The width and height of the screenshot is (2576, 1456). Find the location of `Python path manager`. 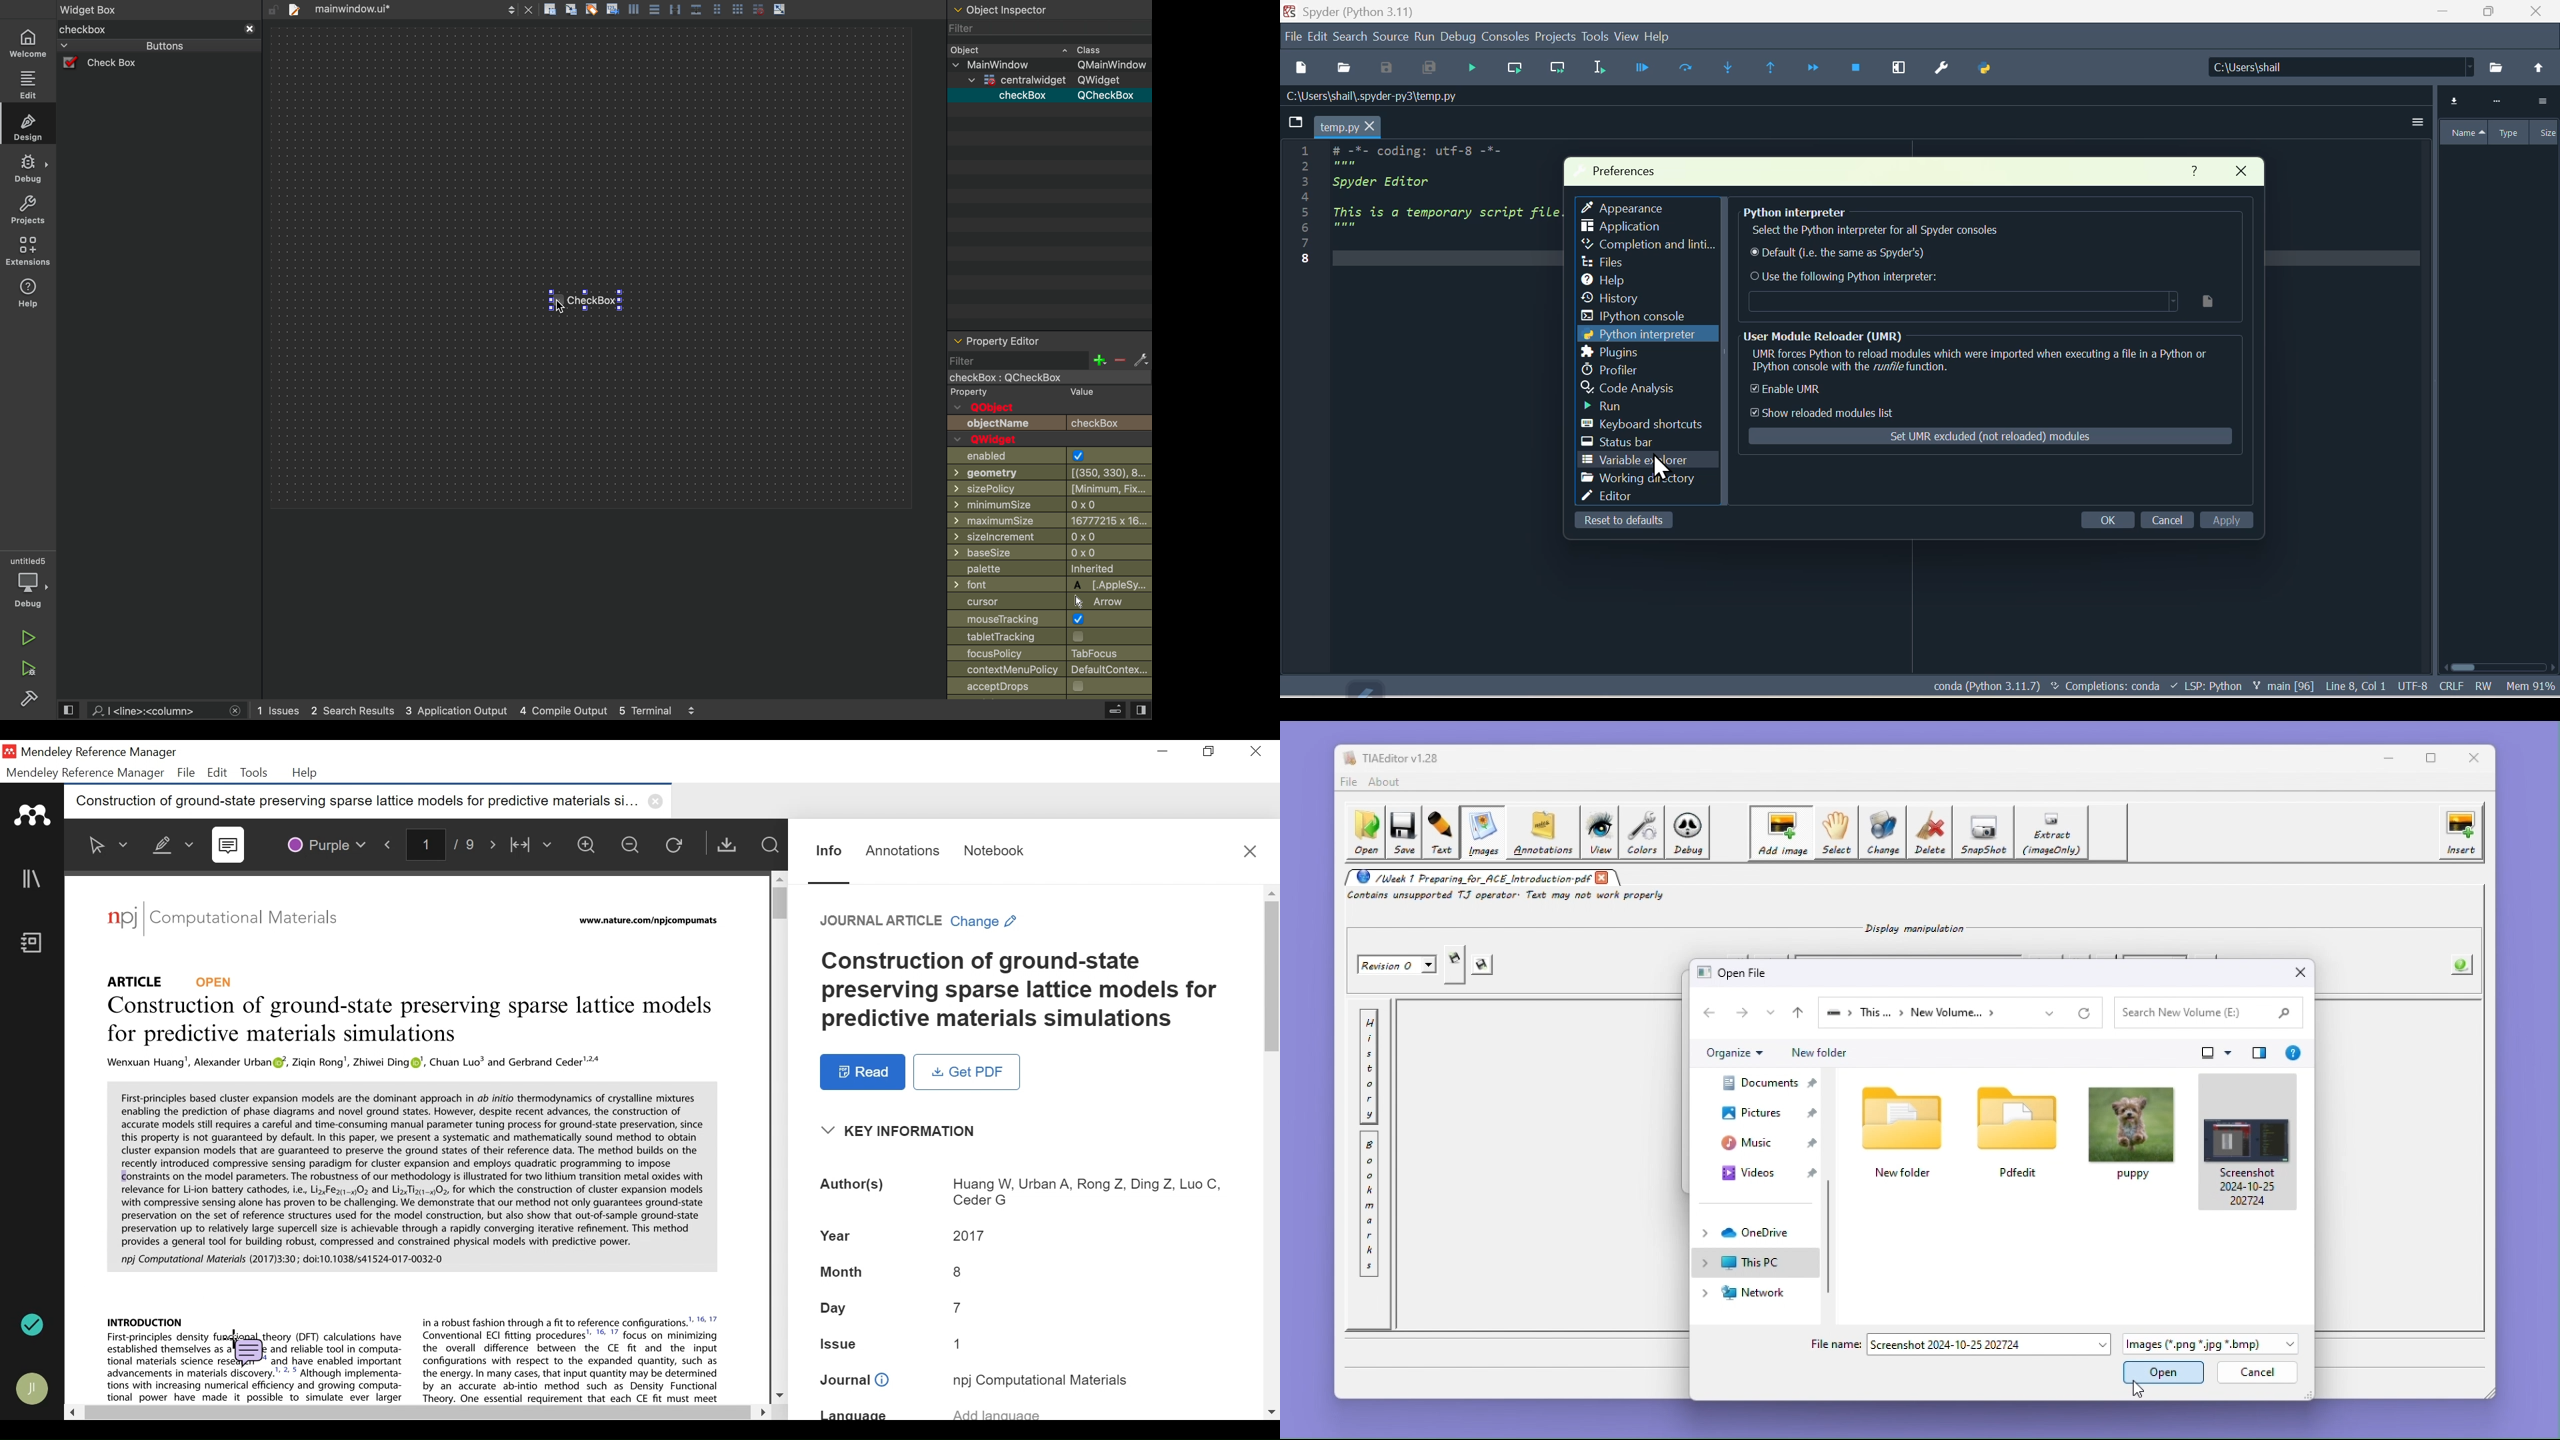

Python path manager is located at coordinates (1995, 68).